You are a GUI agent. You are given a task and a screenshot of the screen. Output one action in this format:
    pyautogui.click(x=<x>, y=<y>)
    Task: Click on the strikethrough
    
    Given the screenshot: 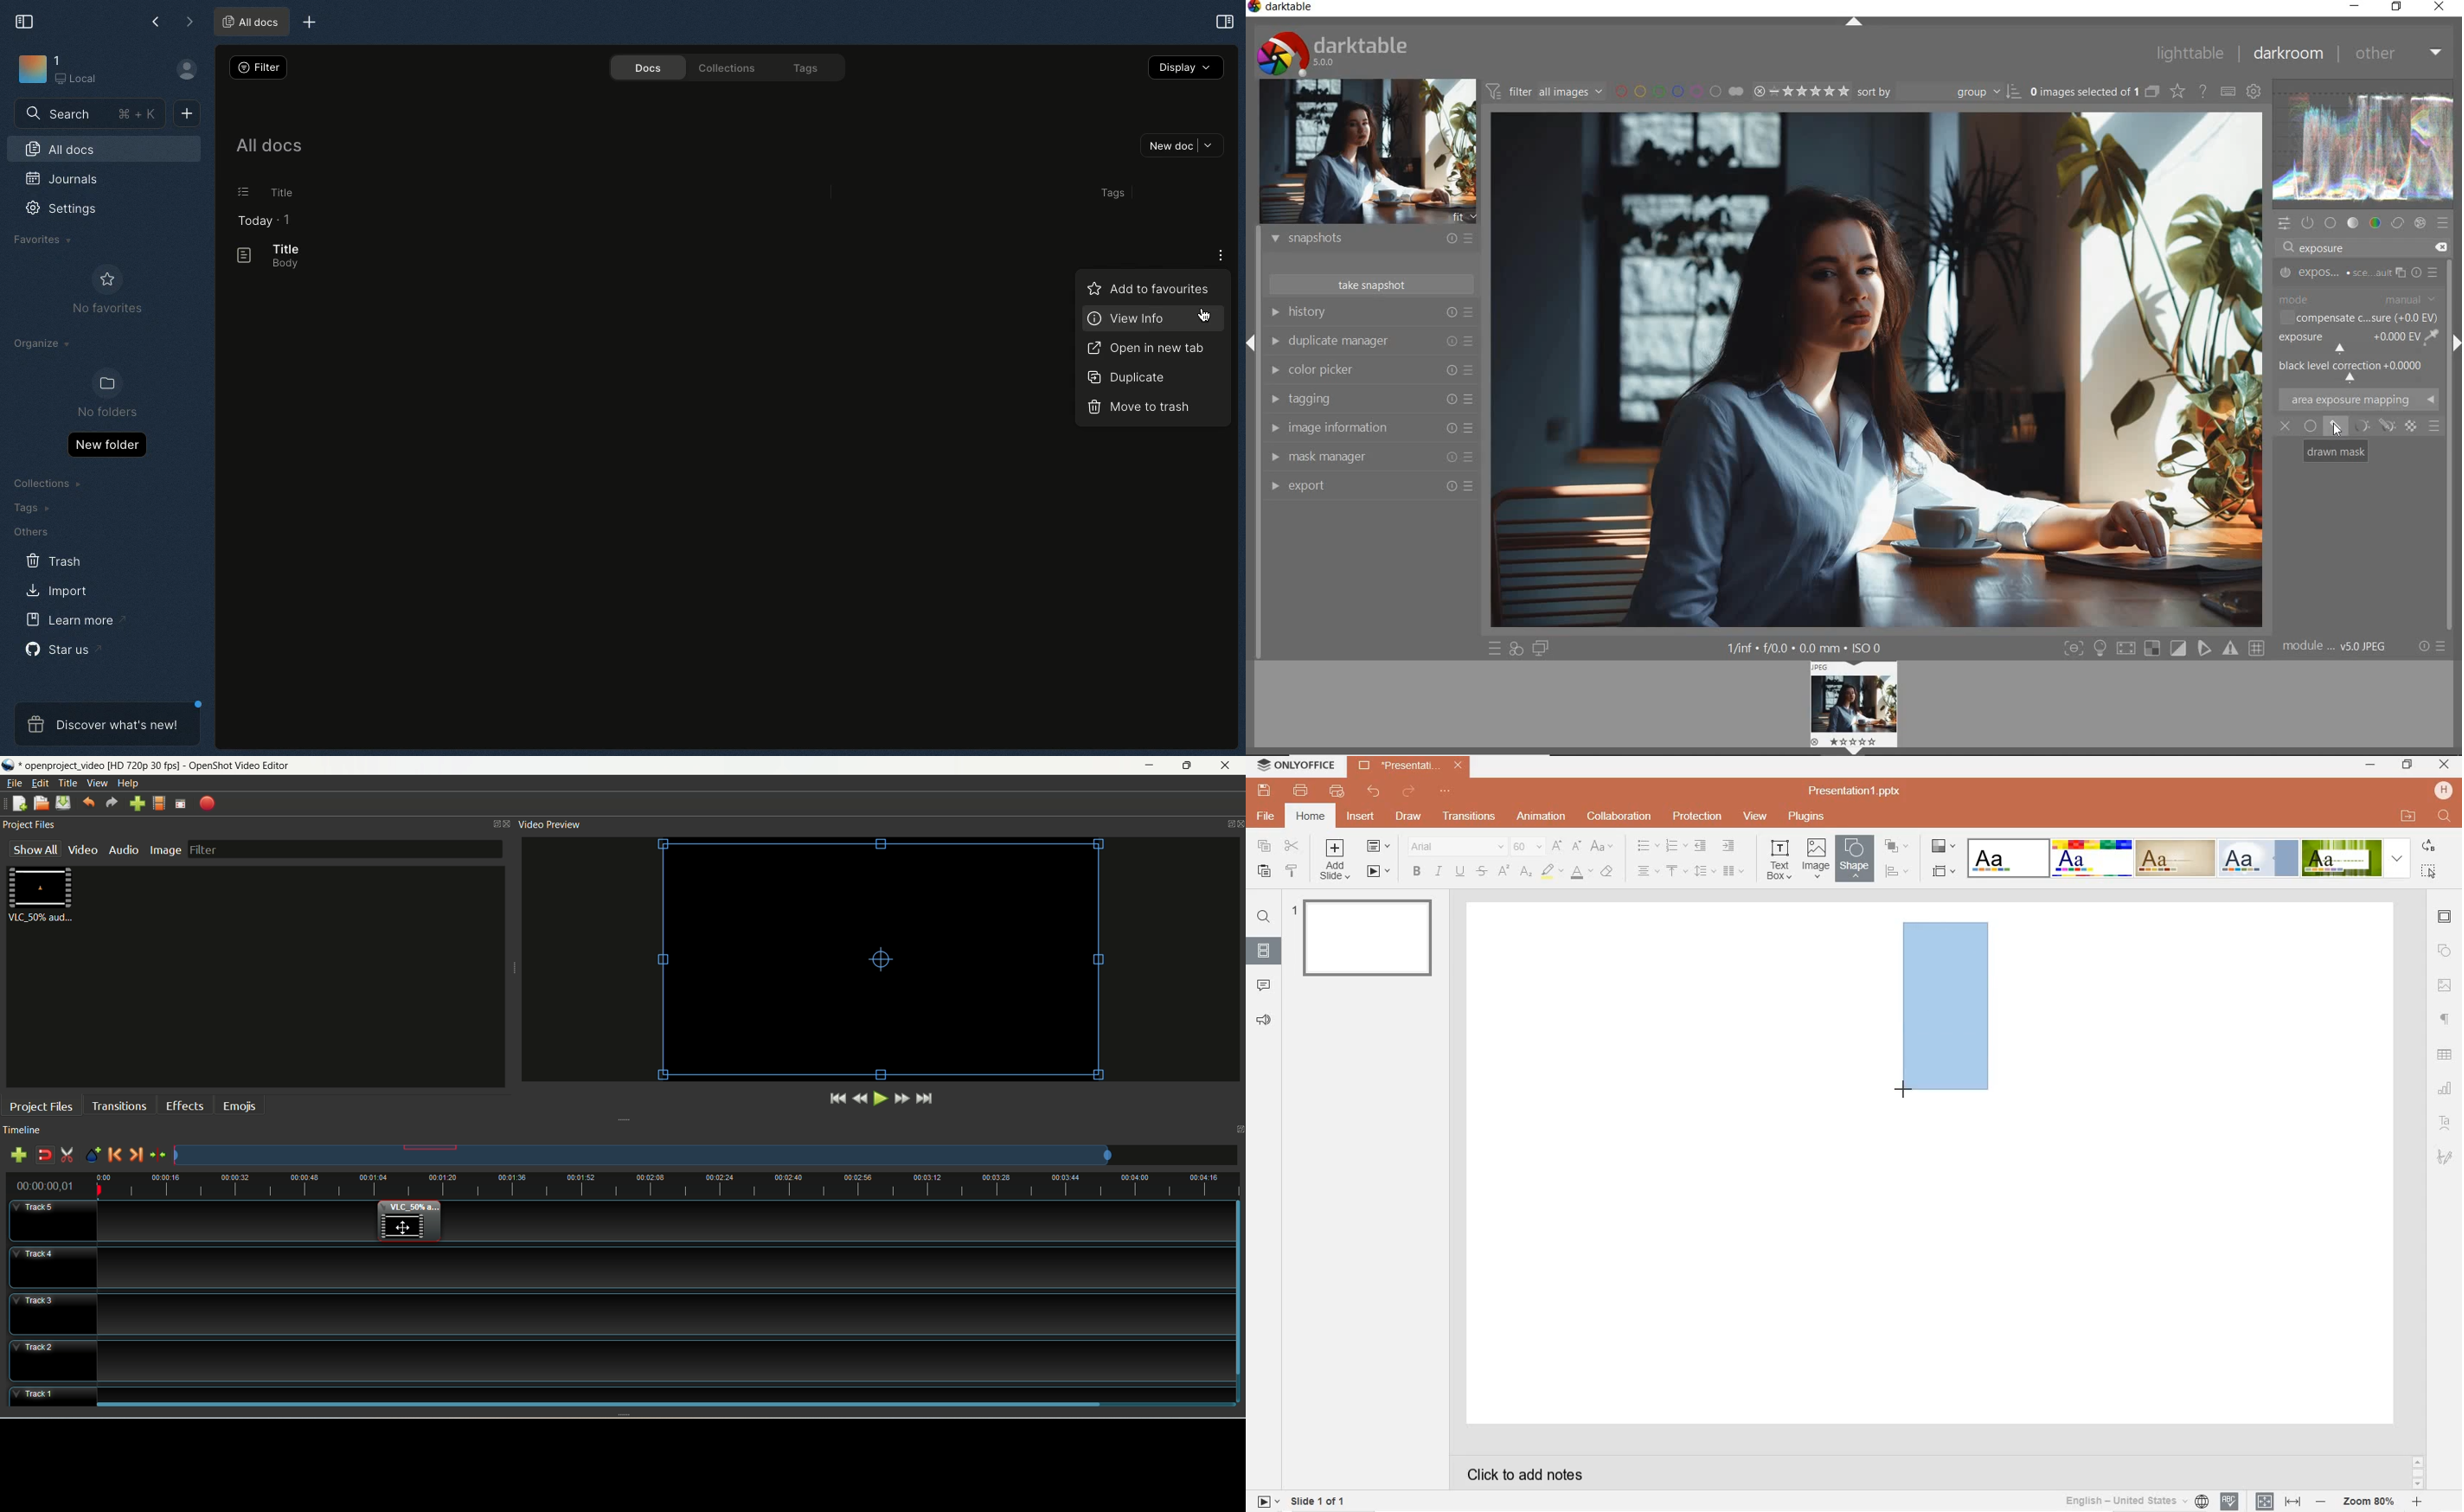 What is the action you would take?
    pyautogui.click(x=1482, y=872)
    